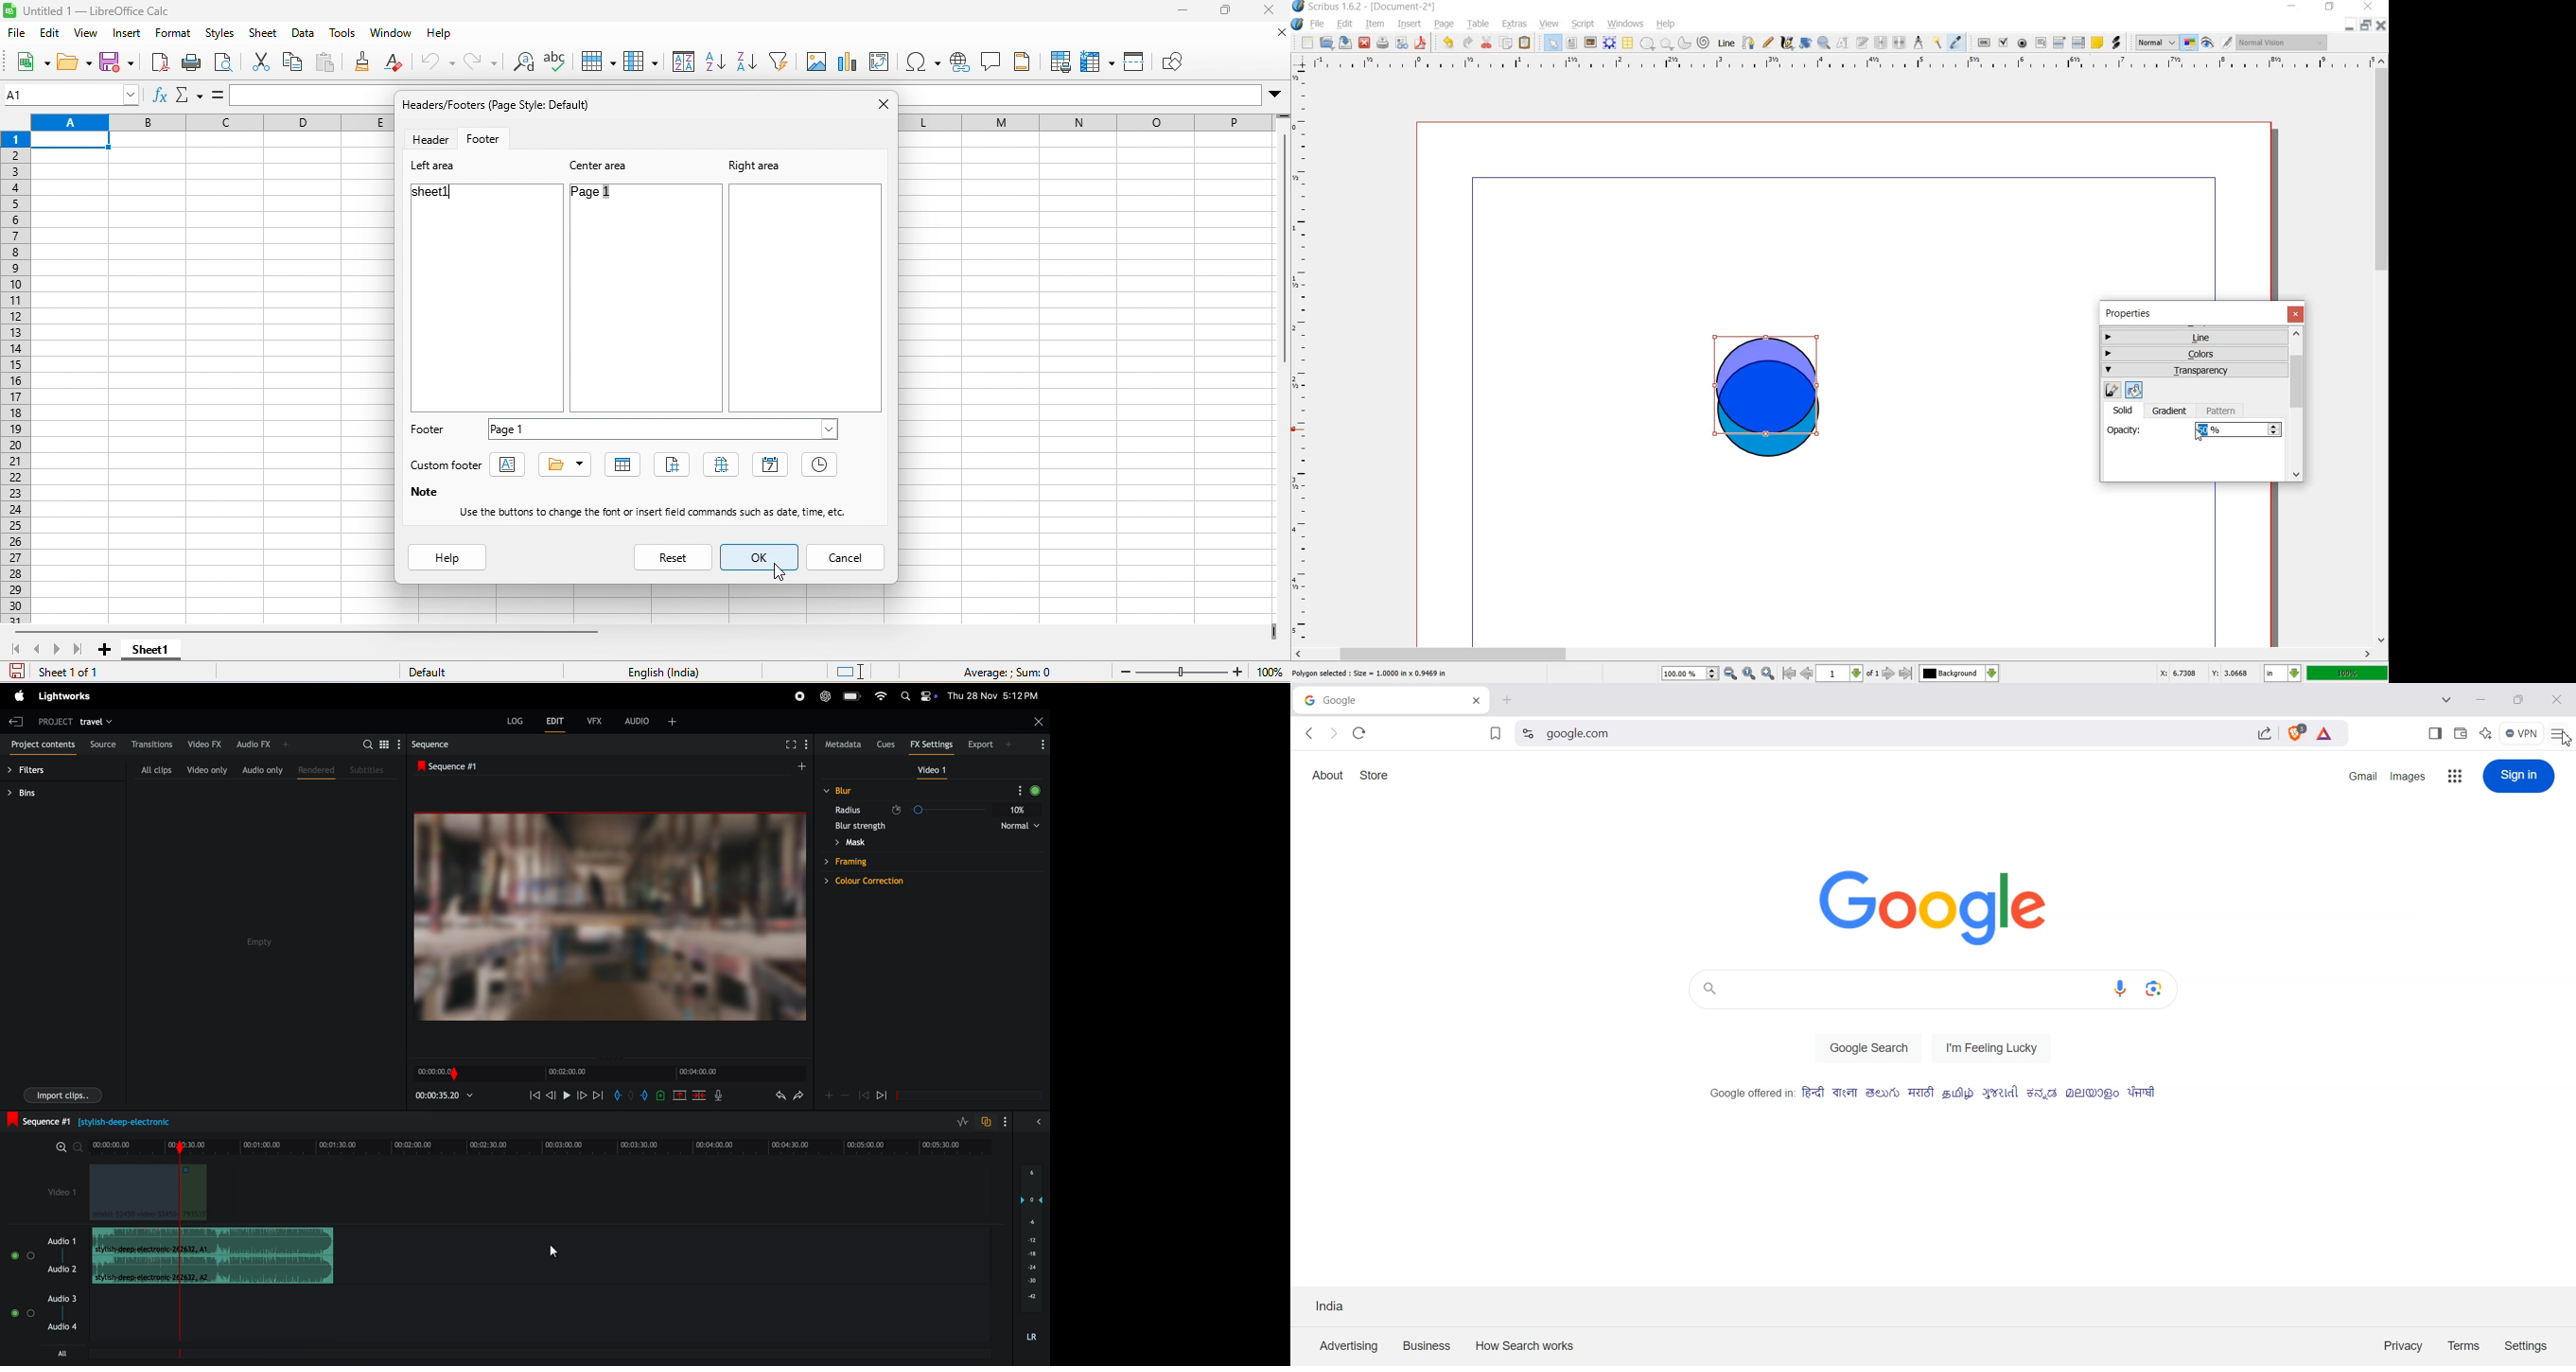 The height and width of the screenshot is (1372, 2576). What do you see at coordinates (449, 465) in the screenshot?
I see `custom footer` at bounding box center [449, 465].